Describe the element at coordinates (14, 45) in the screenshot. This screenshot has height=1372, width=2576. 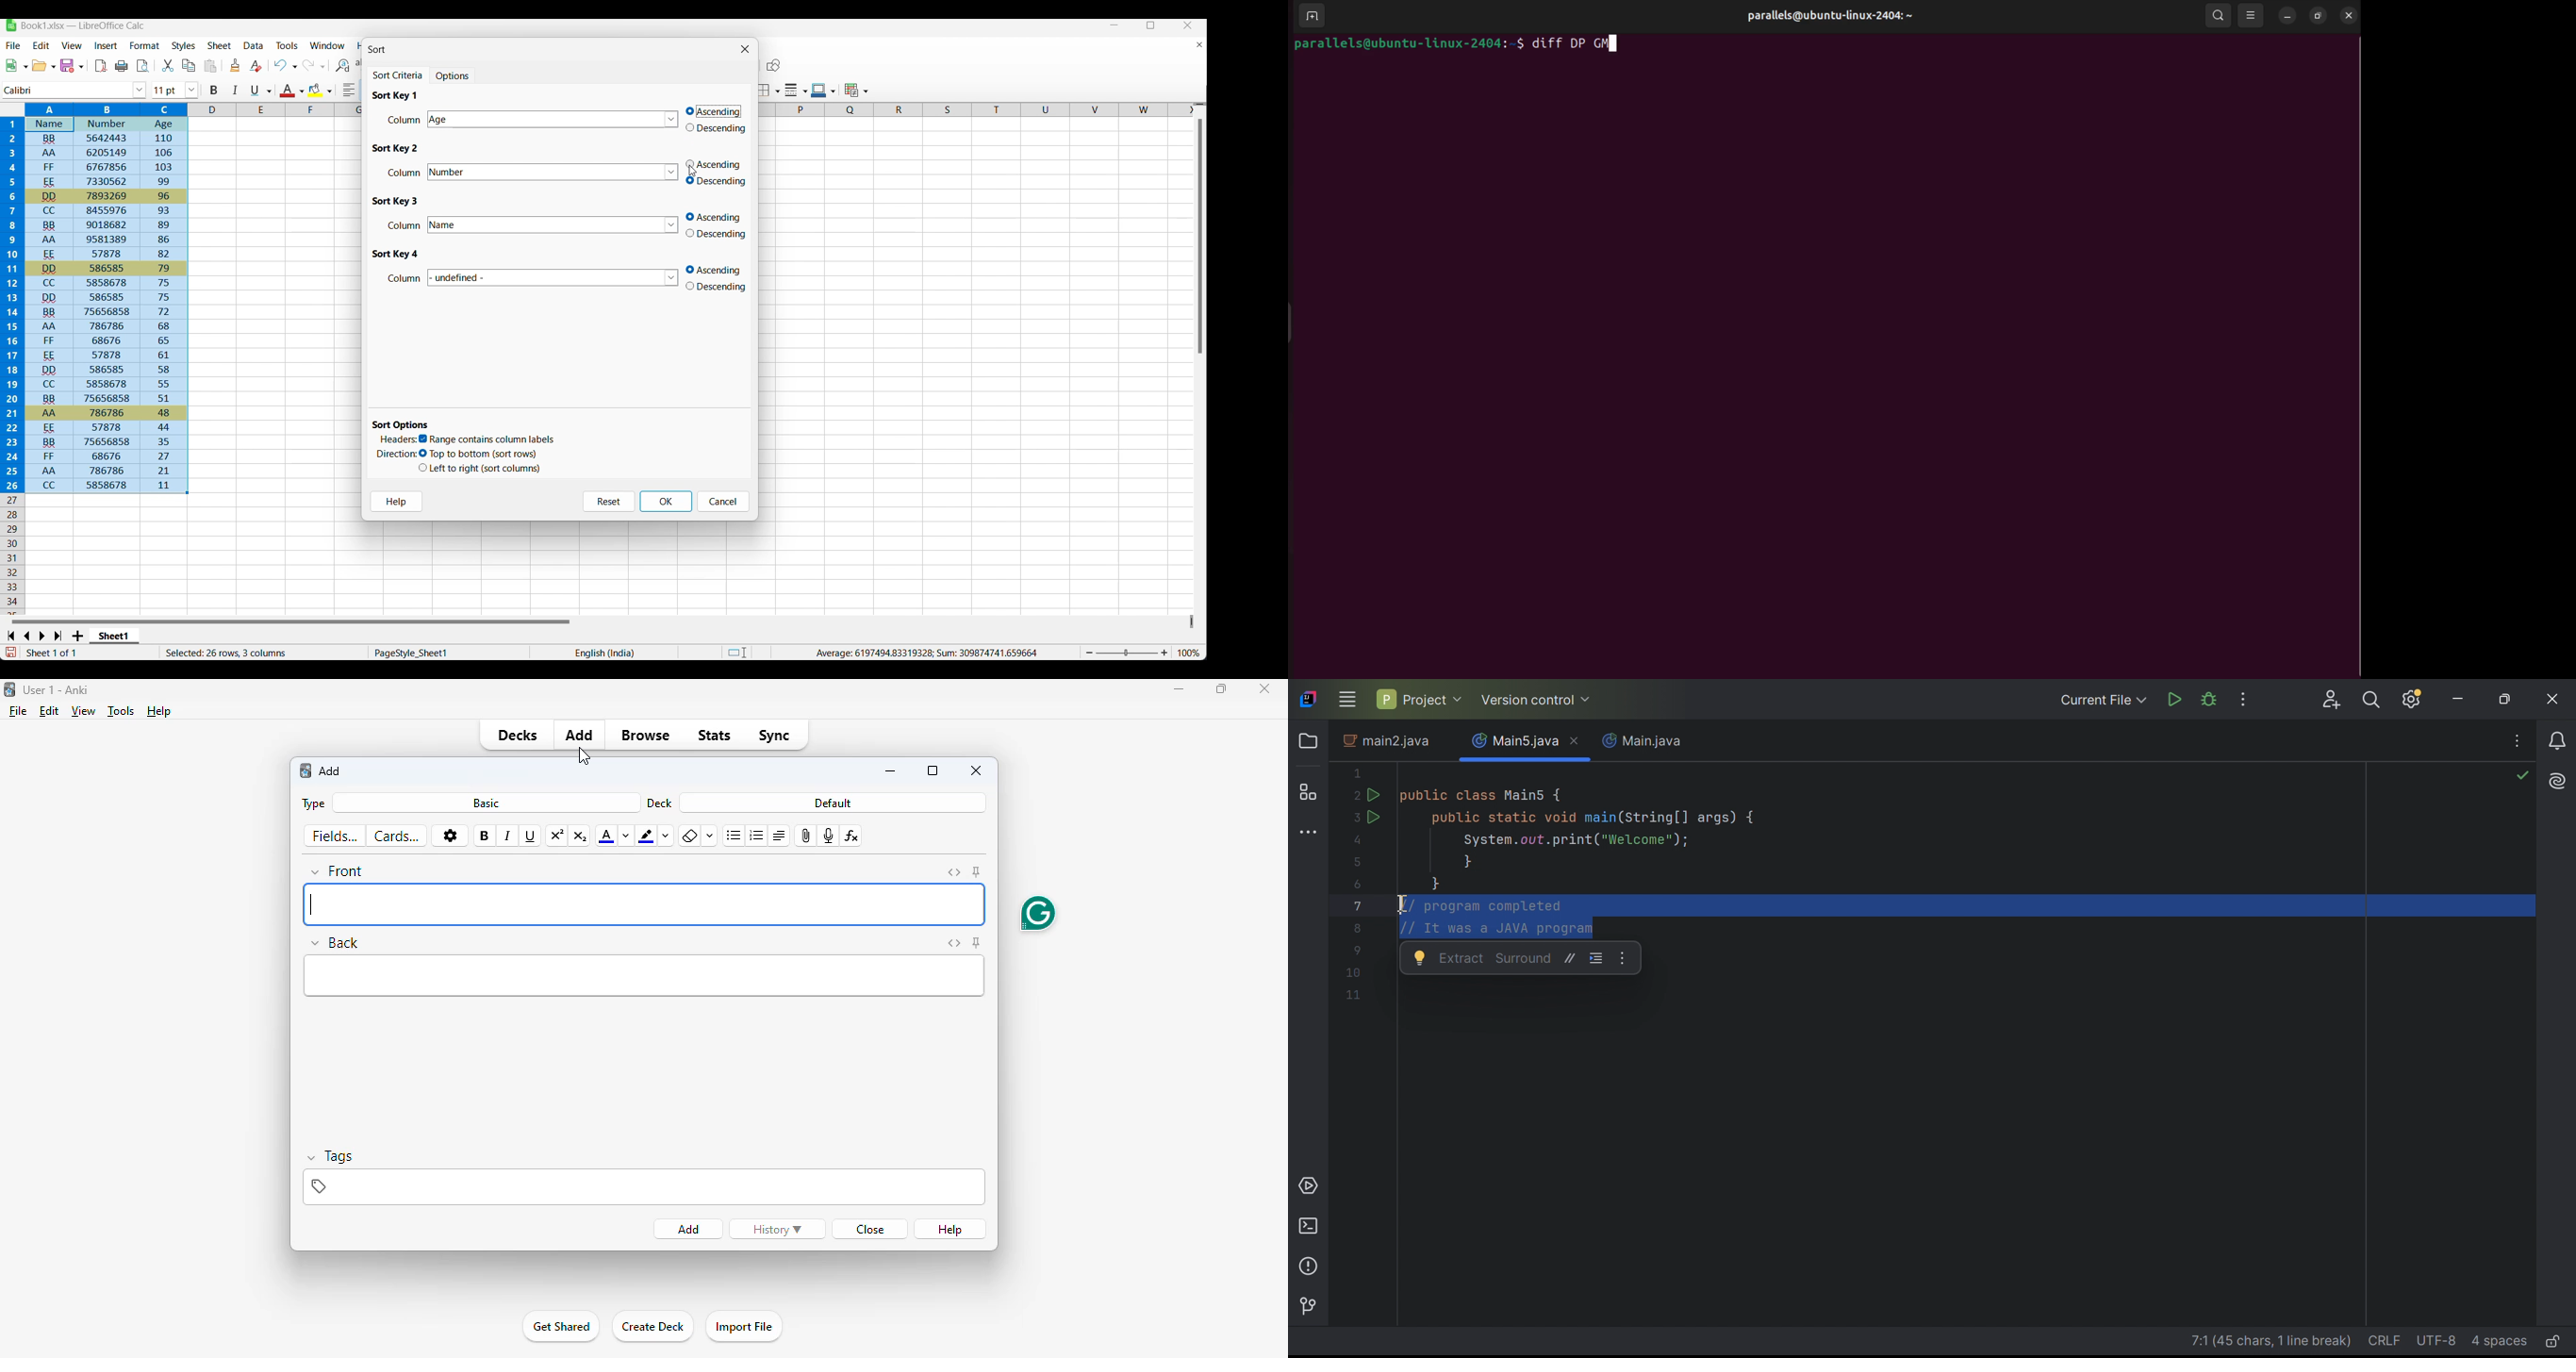
I see `File menu` at that location.